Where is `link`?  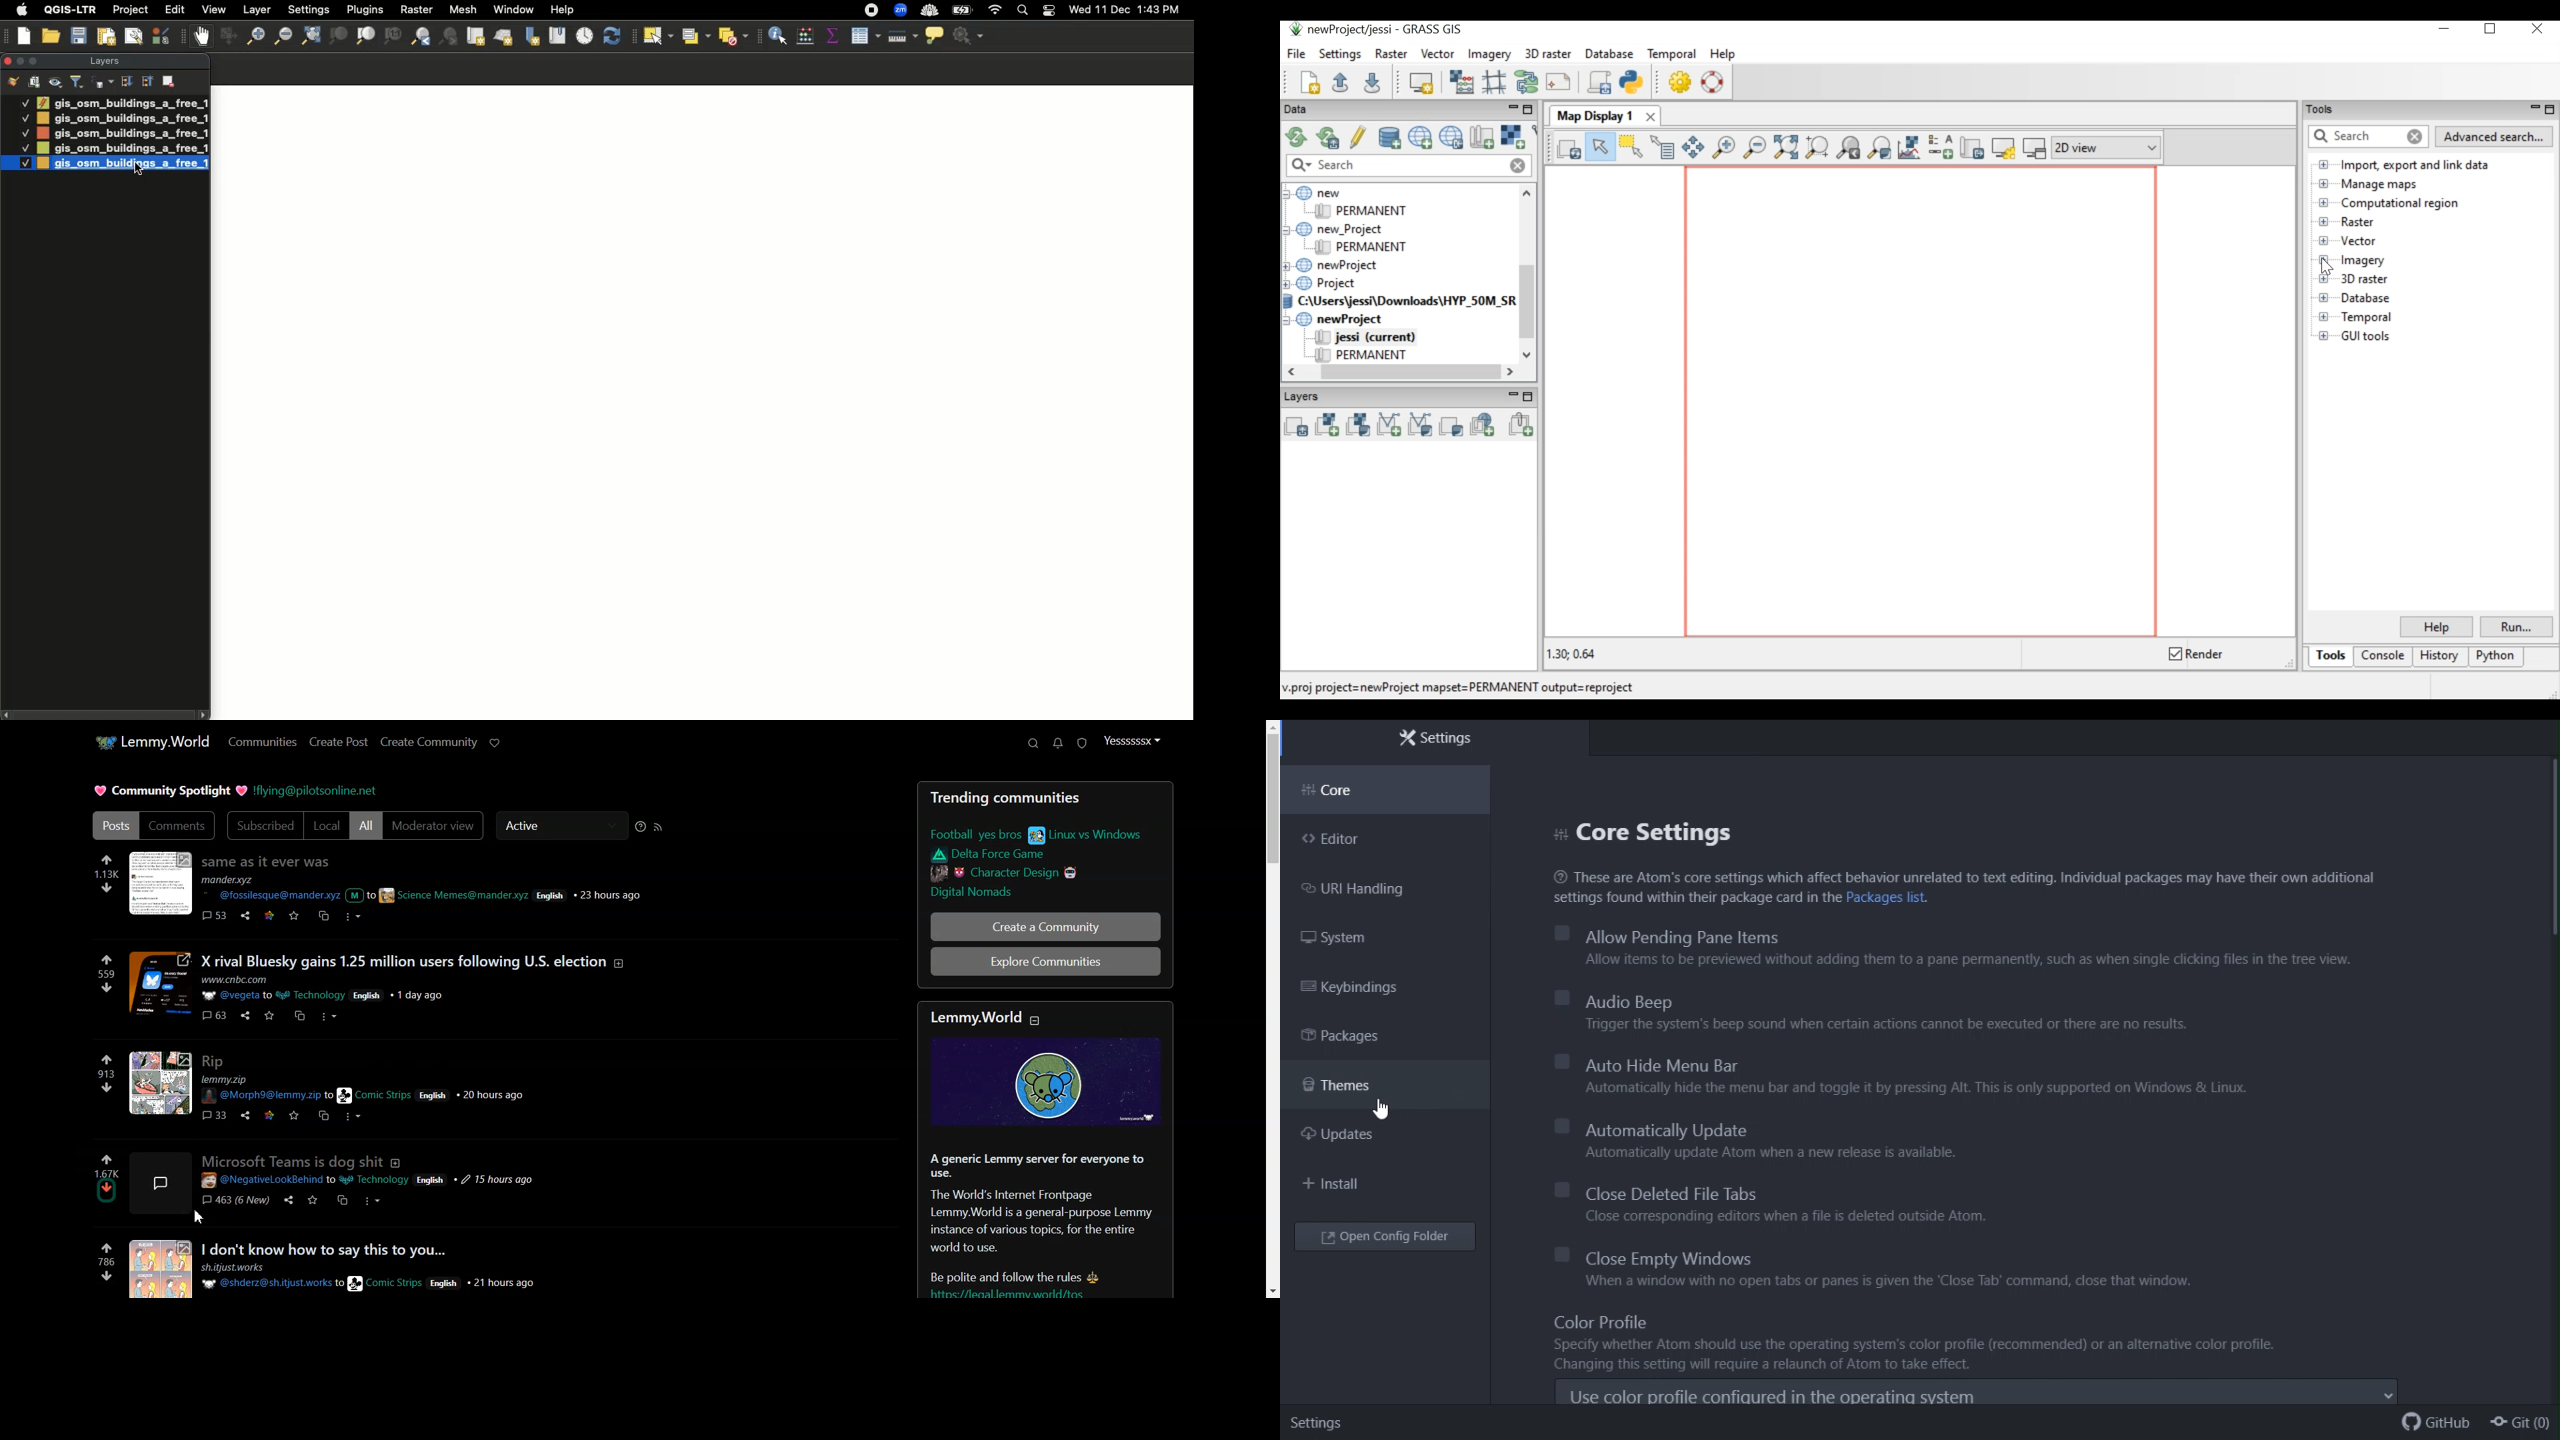 link is located at coordinates (270, 1117).